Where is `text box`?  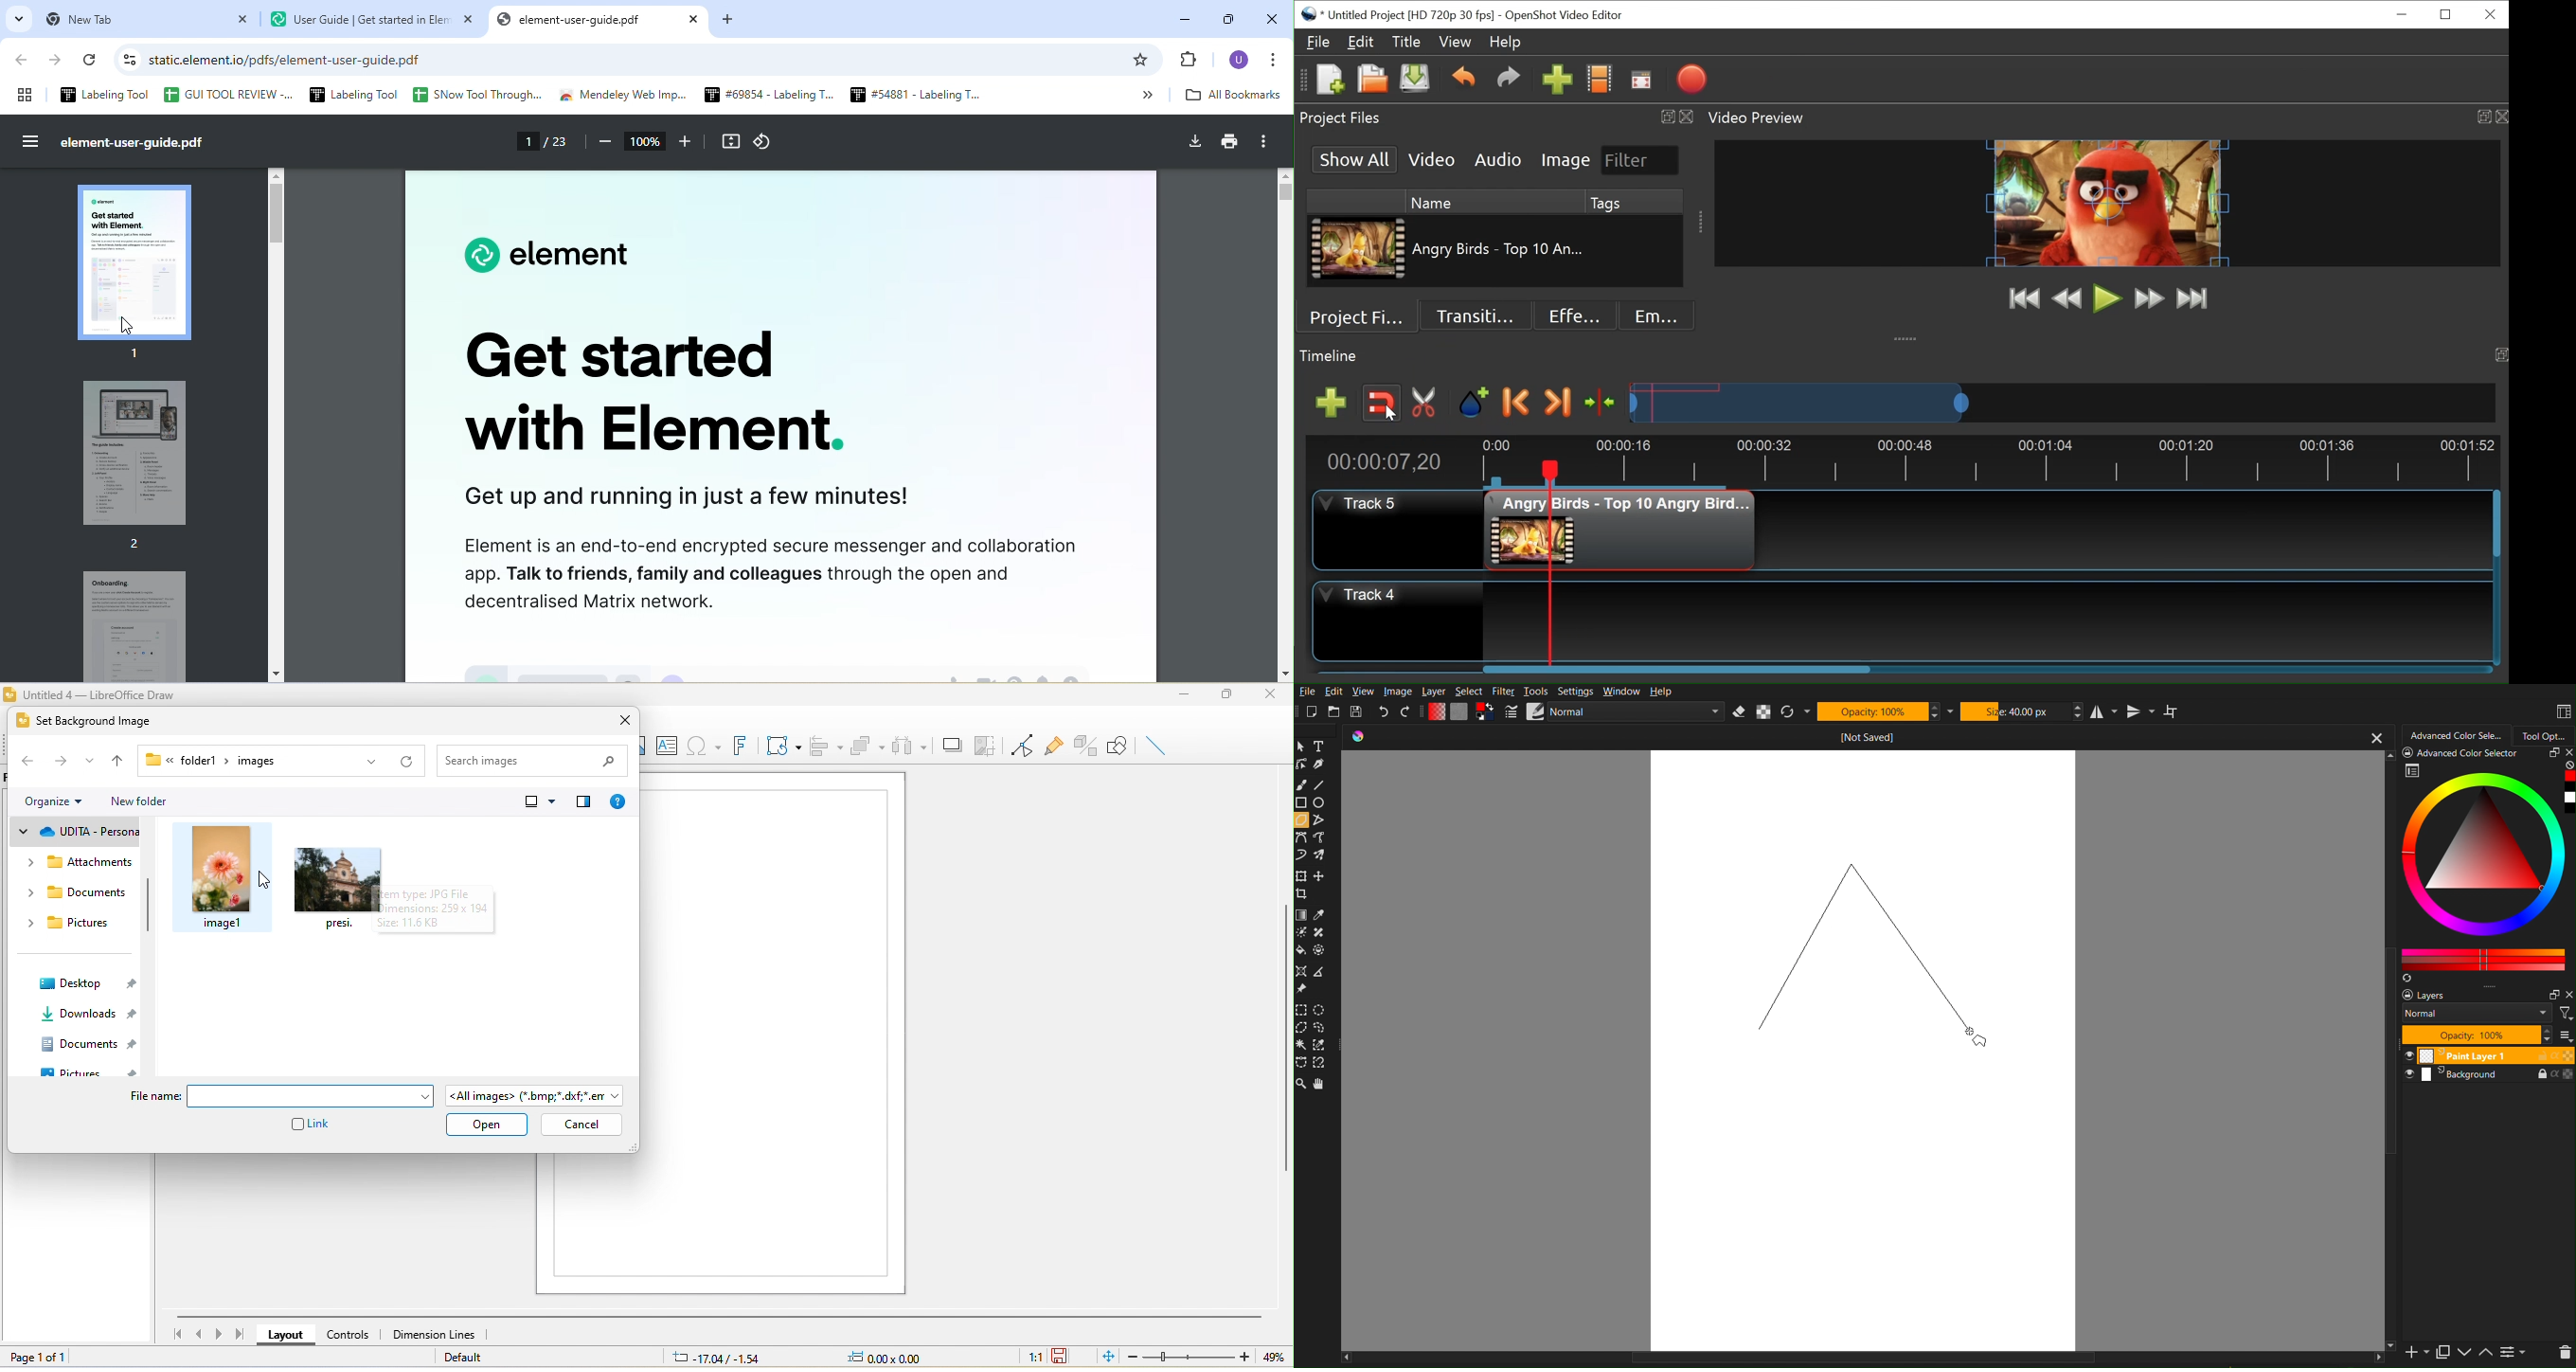 text box is located at coordinates (670, 747).